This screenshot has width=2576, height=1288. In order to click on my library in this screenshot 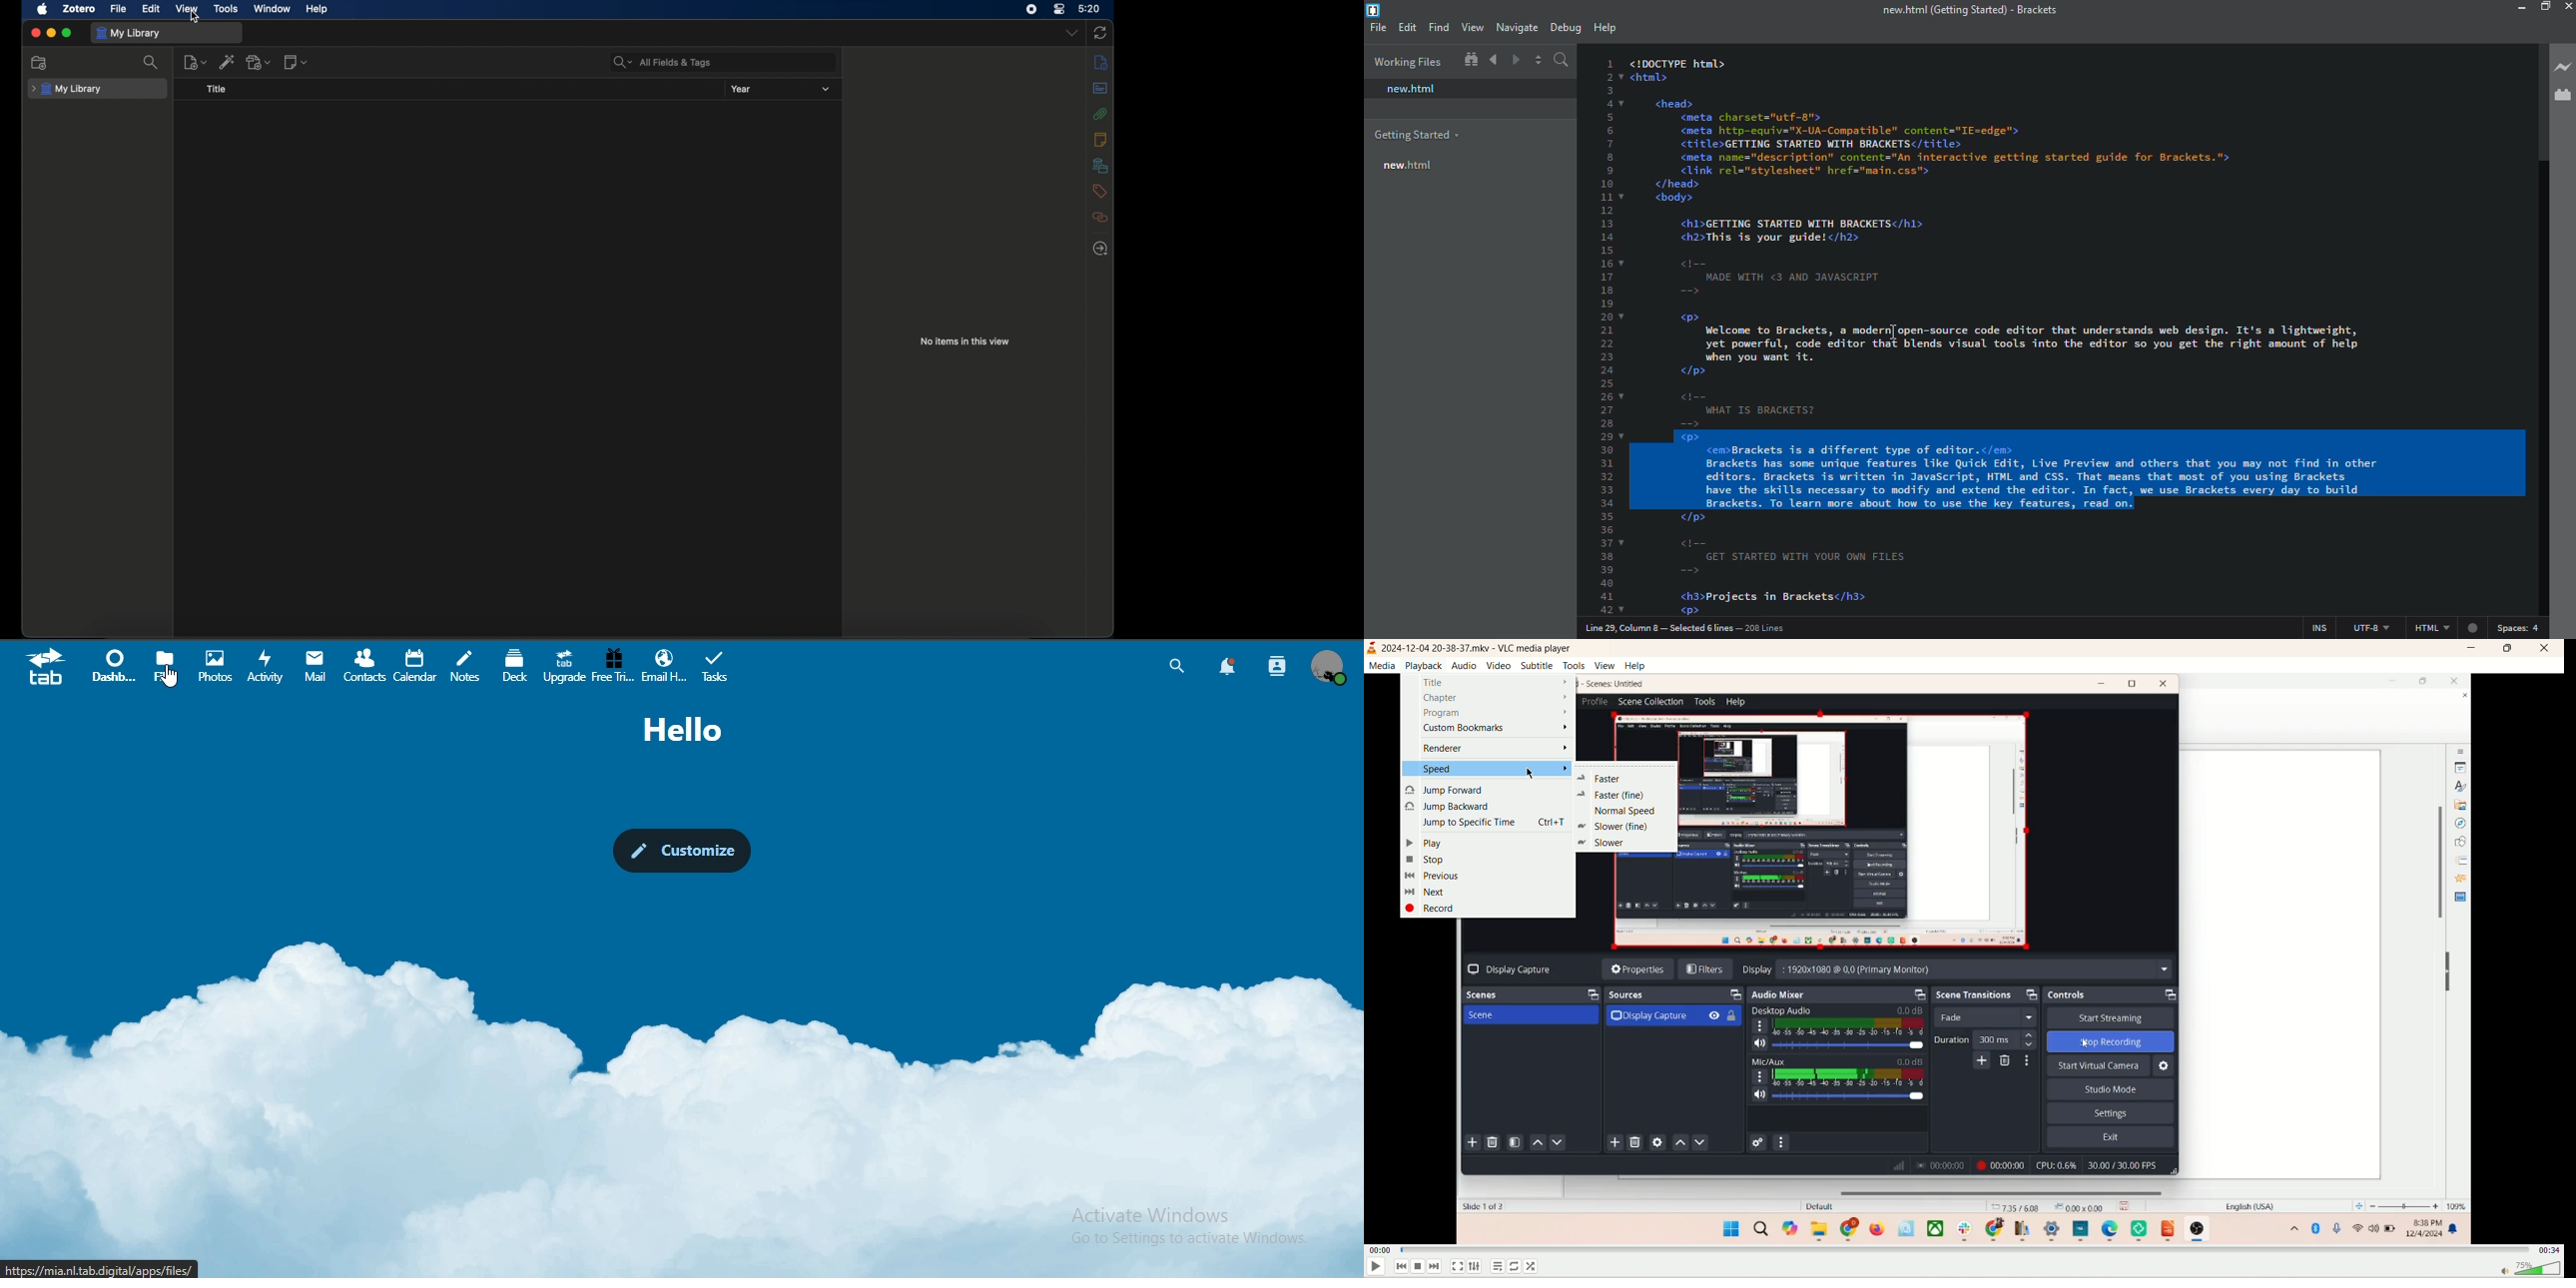, I will do `click(129, 34)`.